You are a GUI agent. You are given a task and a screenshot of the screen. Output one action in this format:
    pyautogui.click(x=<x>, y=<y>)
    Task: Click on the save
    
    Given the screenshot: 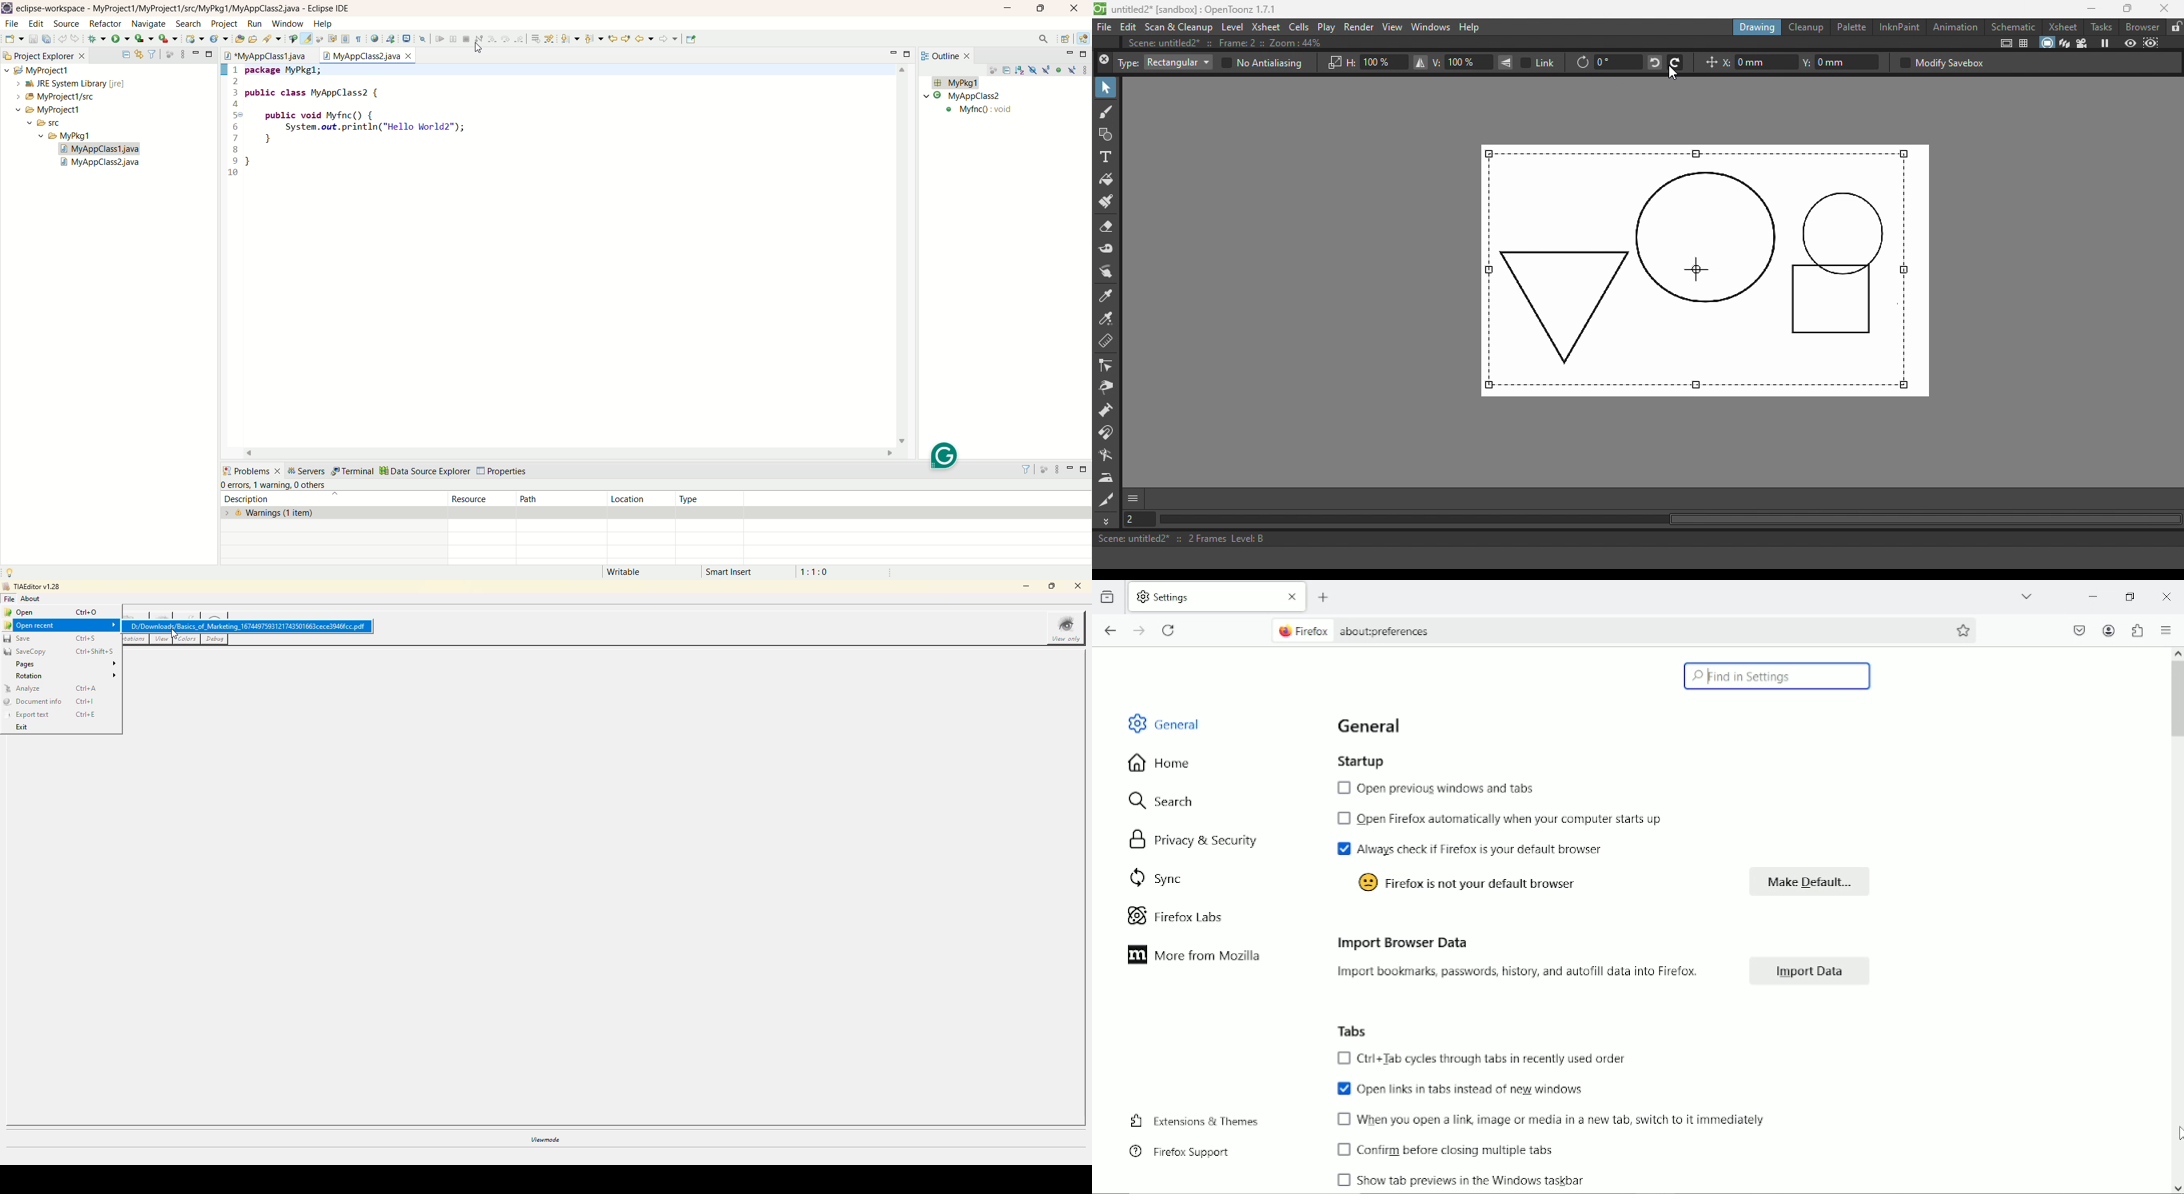 What is the action you would take?
    pyautogui.click(x=35, y=639)
    